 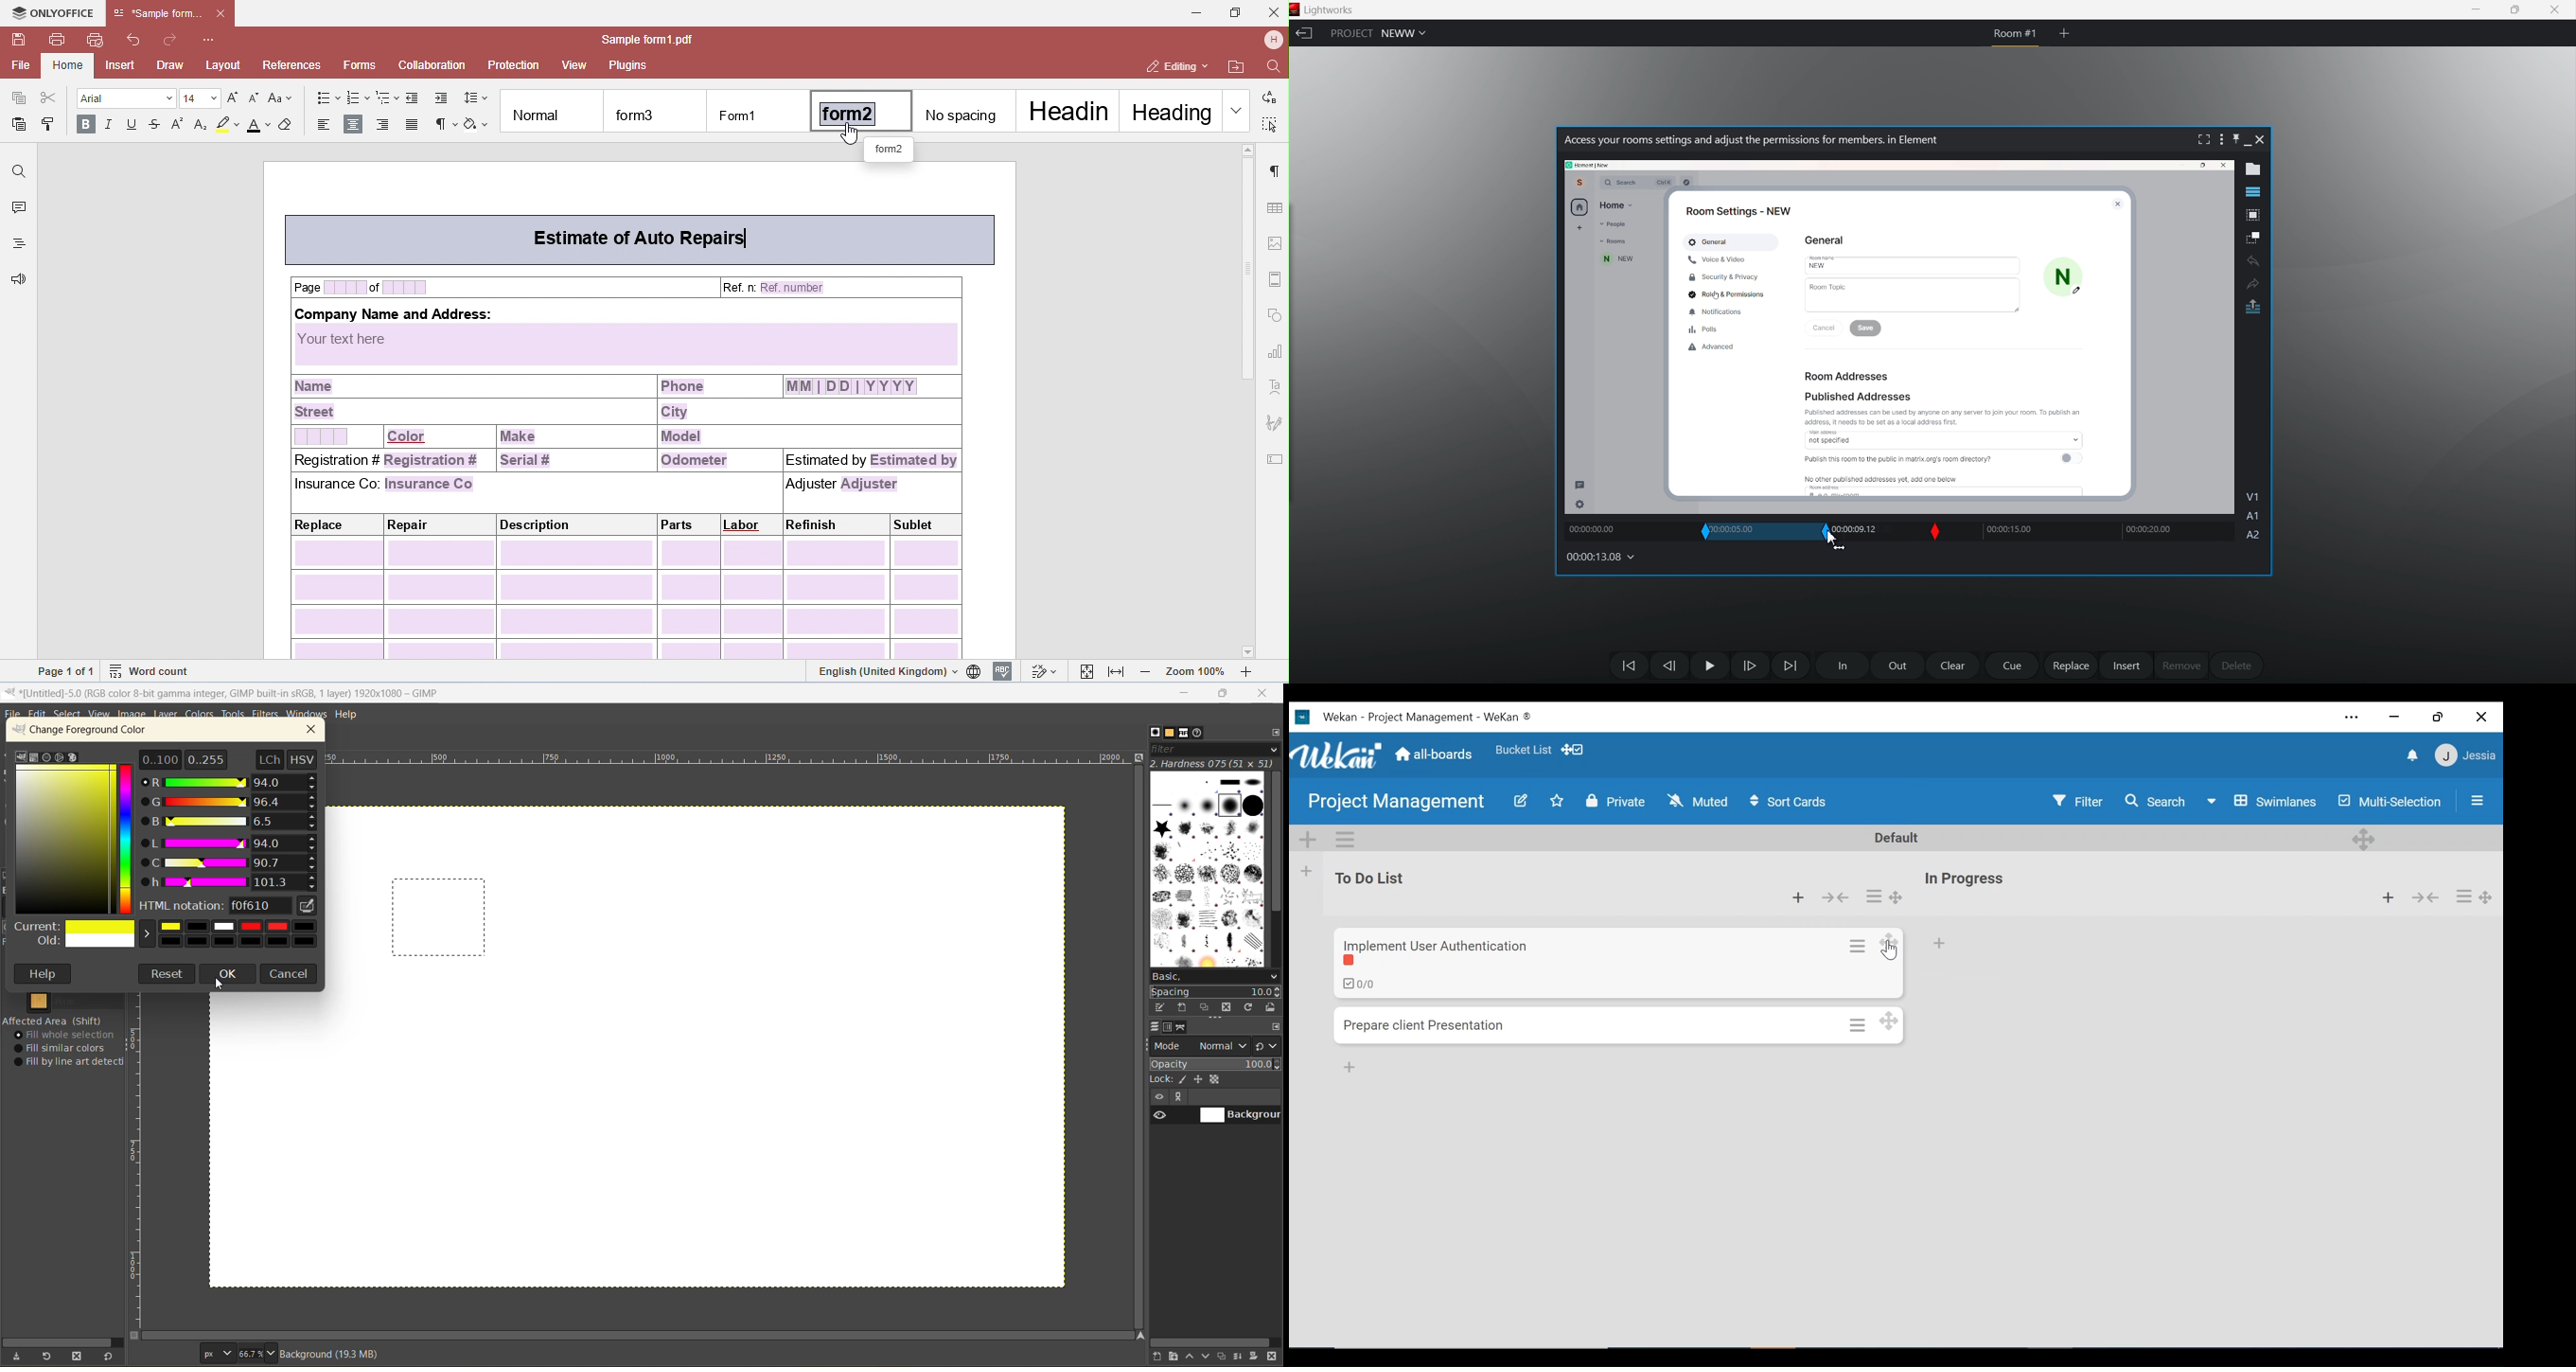 I want to click on fullscreen, so click(x=2204, y=138).